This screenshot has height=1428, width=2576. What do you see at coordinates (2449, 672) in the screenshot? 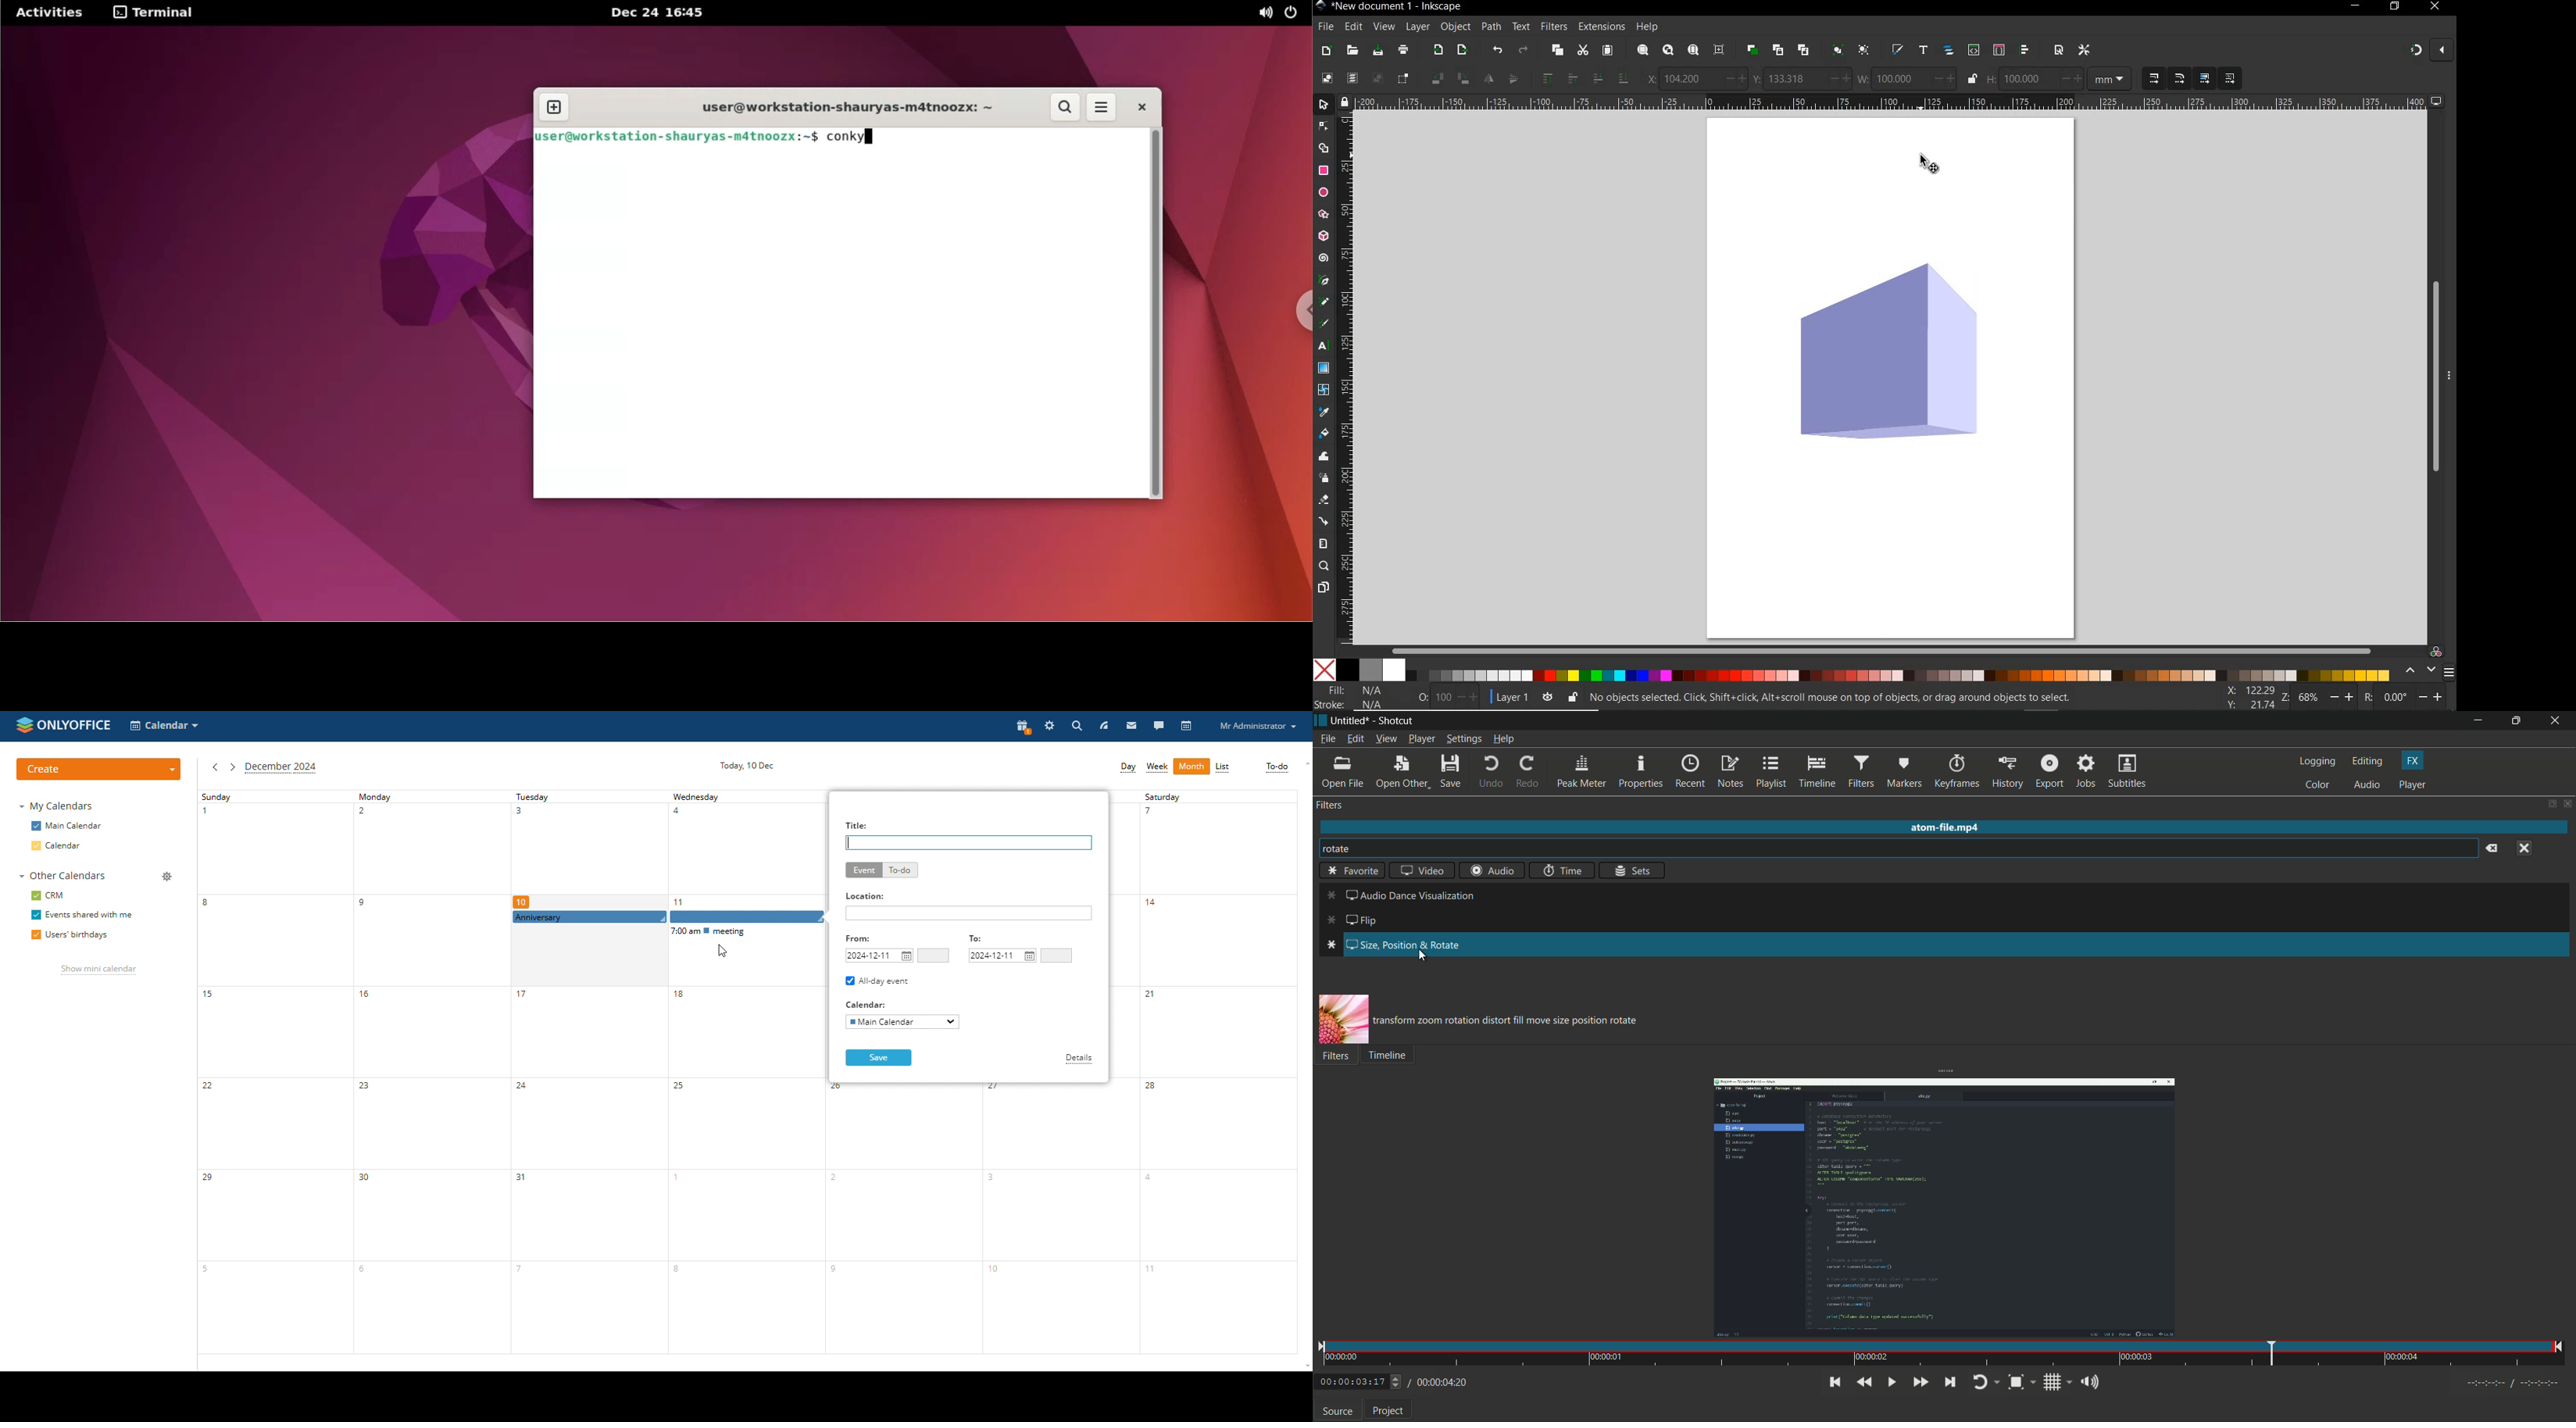
I see `menu` at bounding box center [2449, 672].